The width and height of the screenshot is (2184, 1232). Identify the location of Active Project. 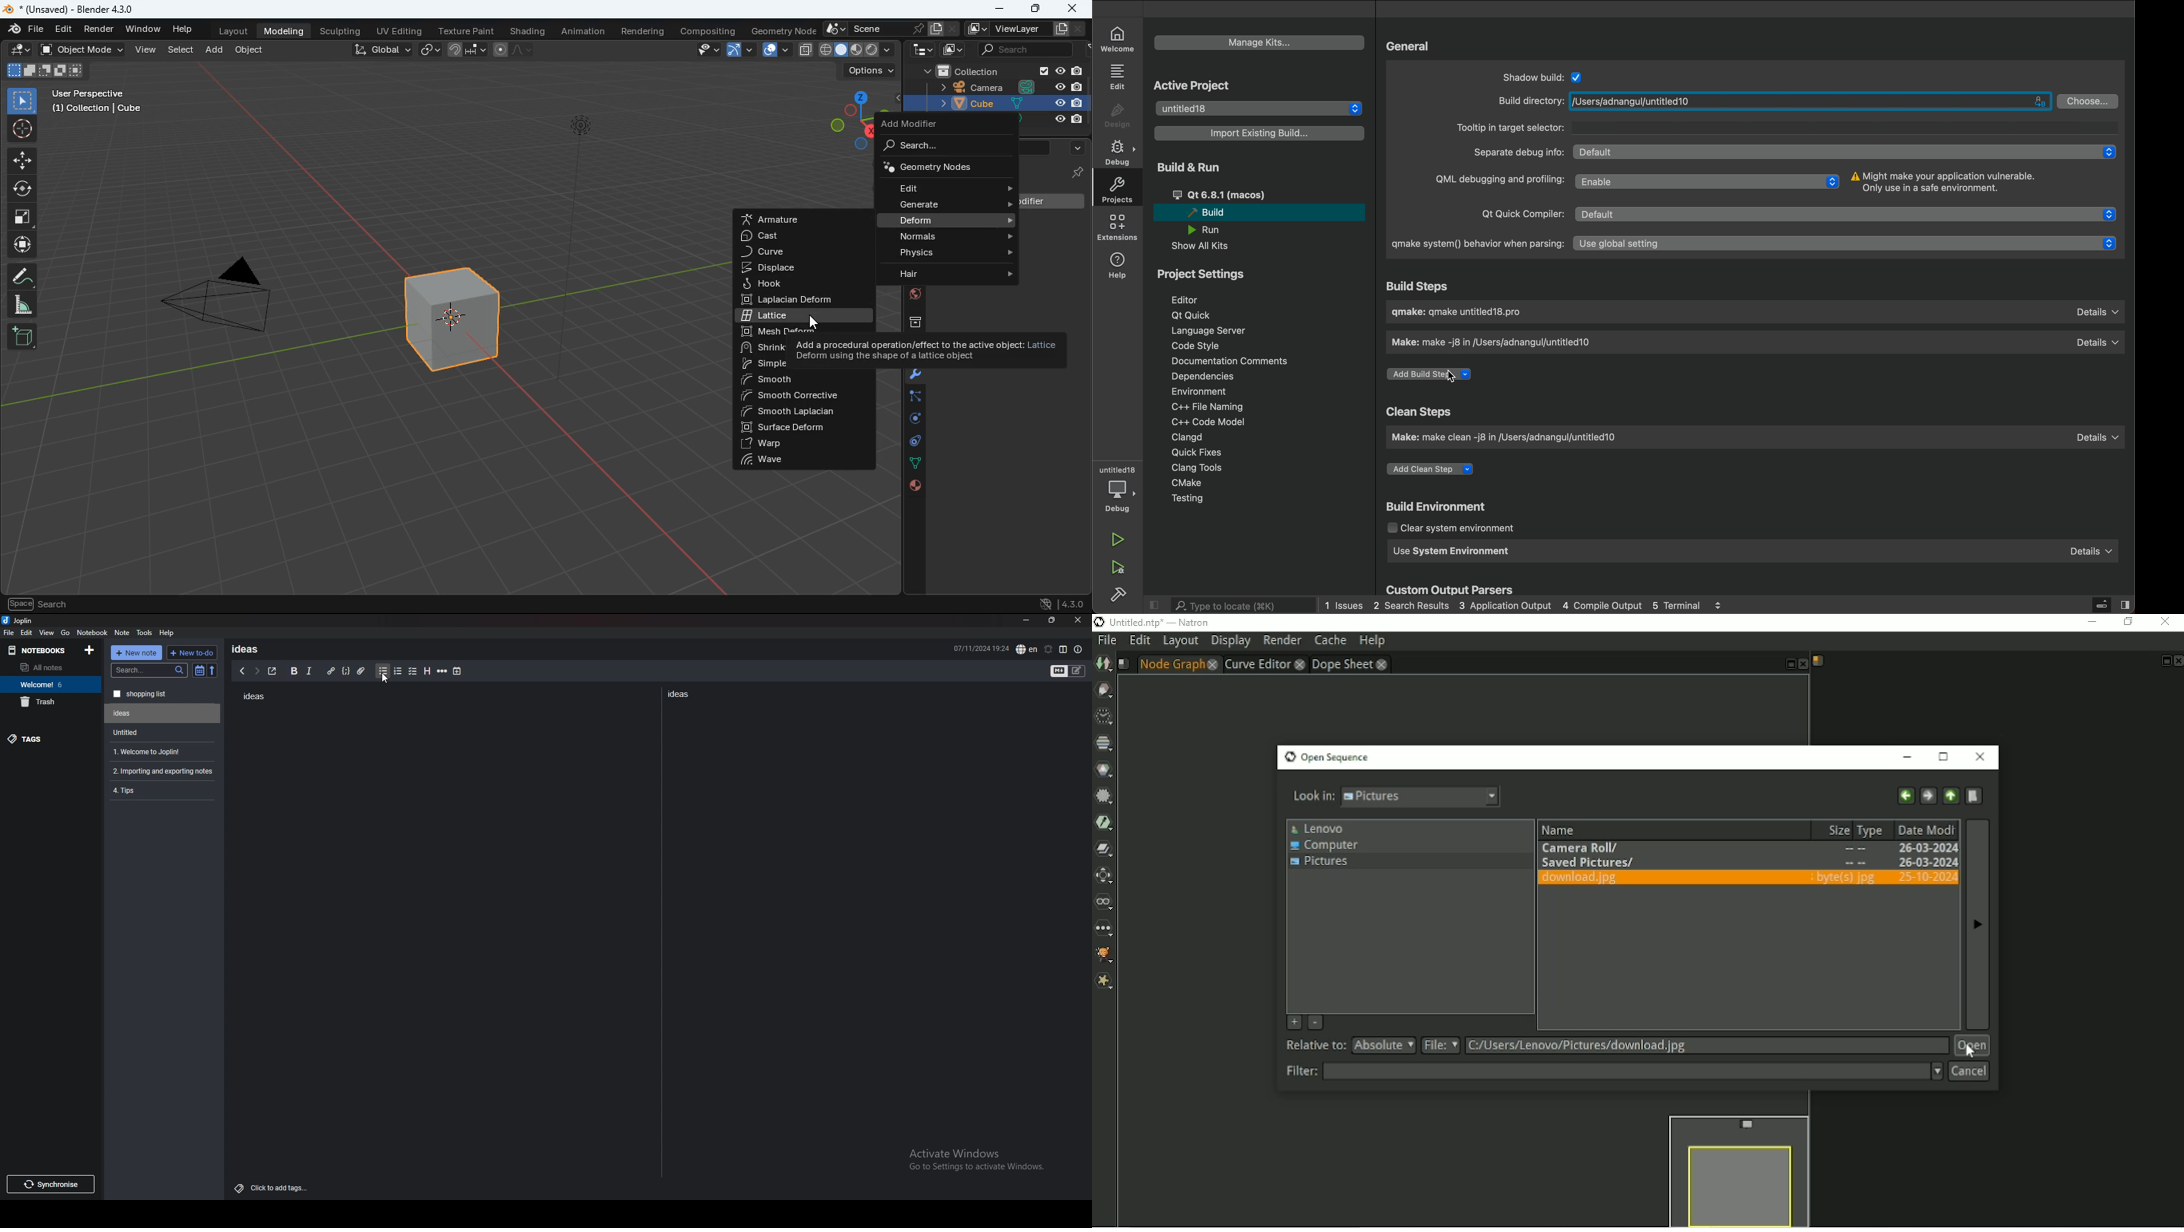
(1196, 86).